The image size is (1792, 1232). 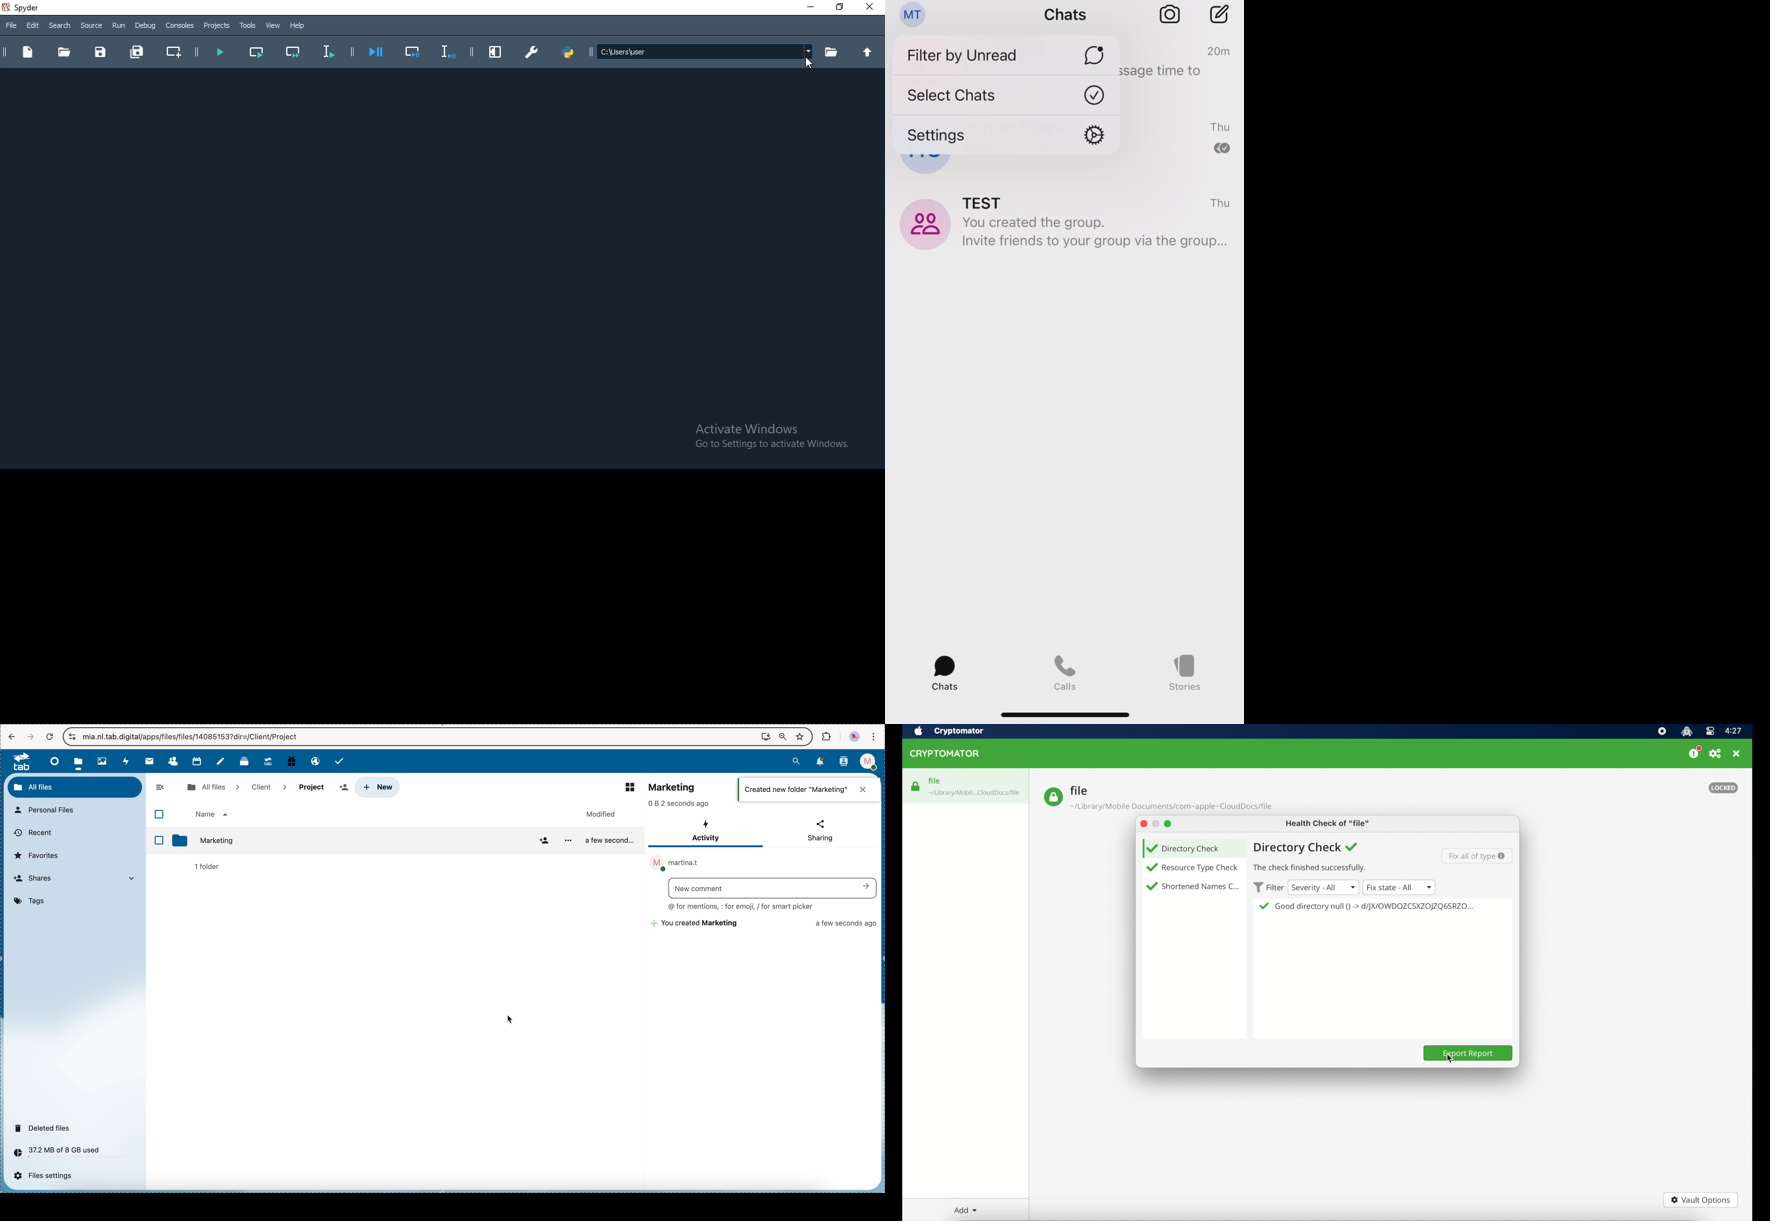 What do you see at coordinates (32, 902) in the screenshot?
I see `tags` at bounding box center [32, 902].